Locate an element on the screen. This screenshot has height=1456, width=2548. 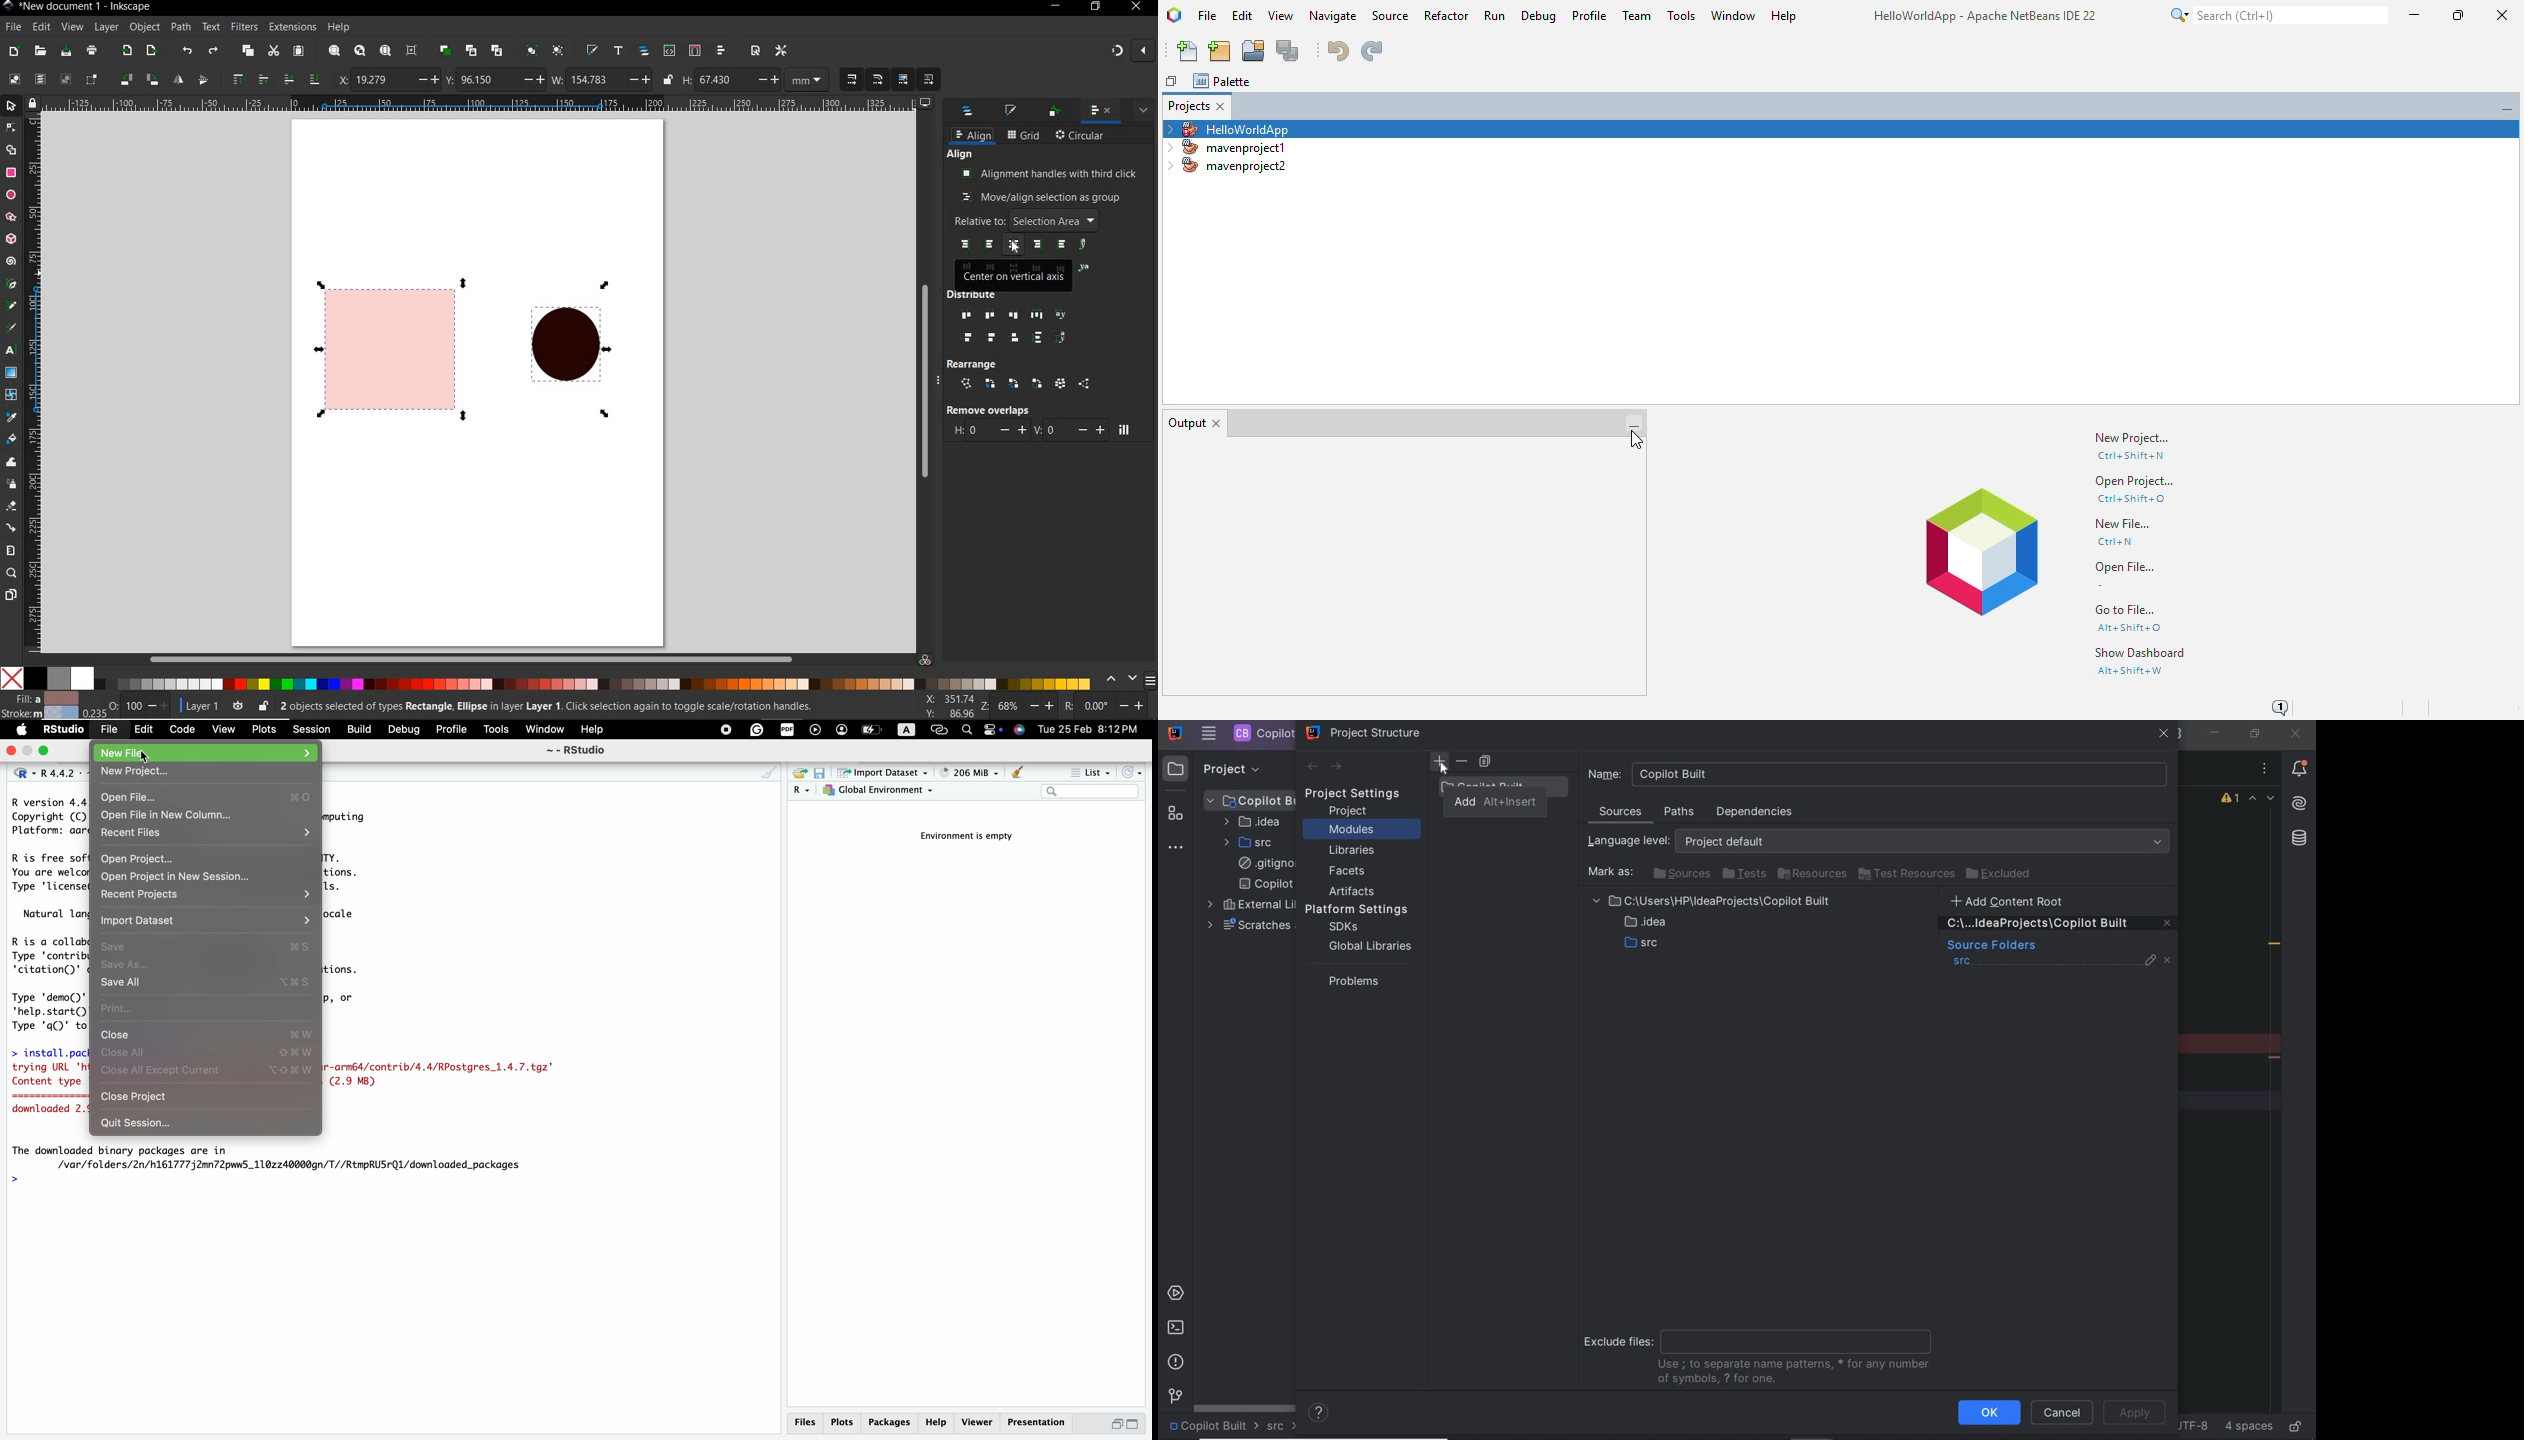
description of support is located at coordinates (53, 913).